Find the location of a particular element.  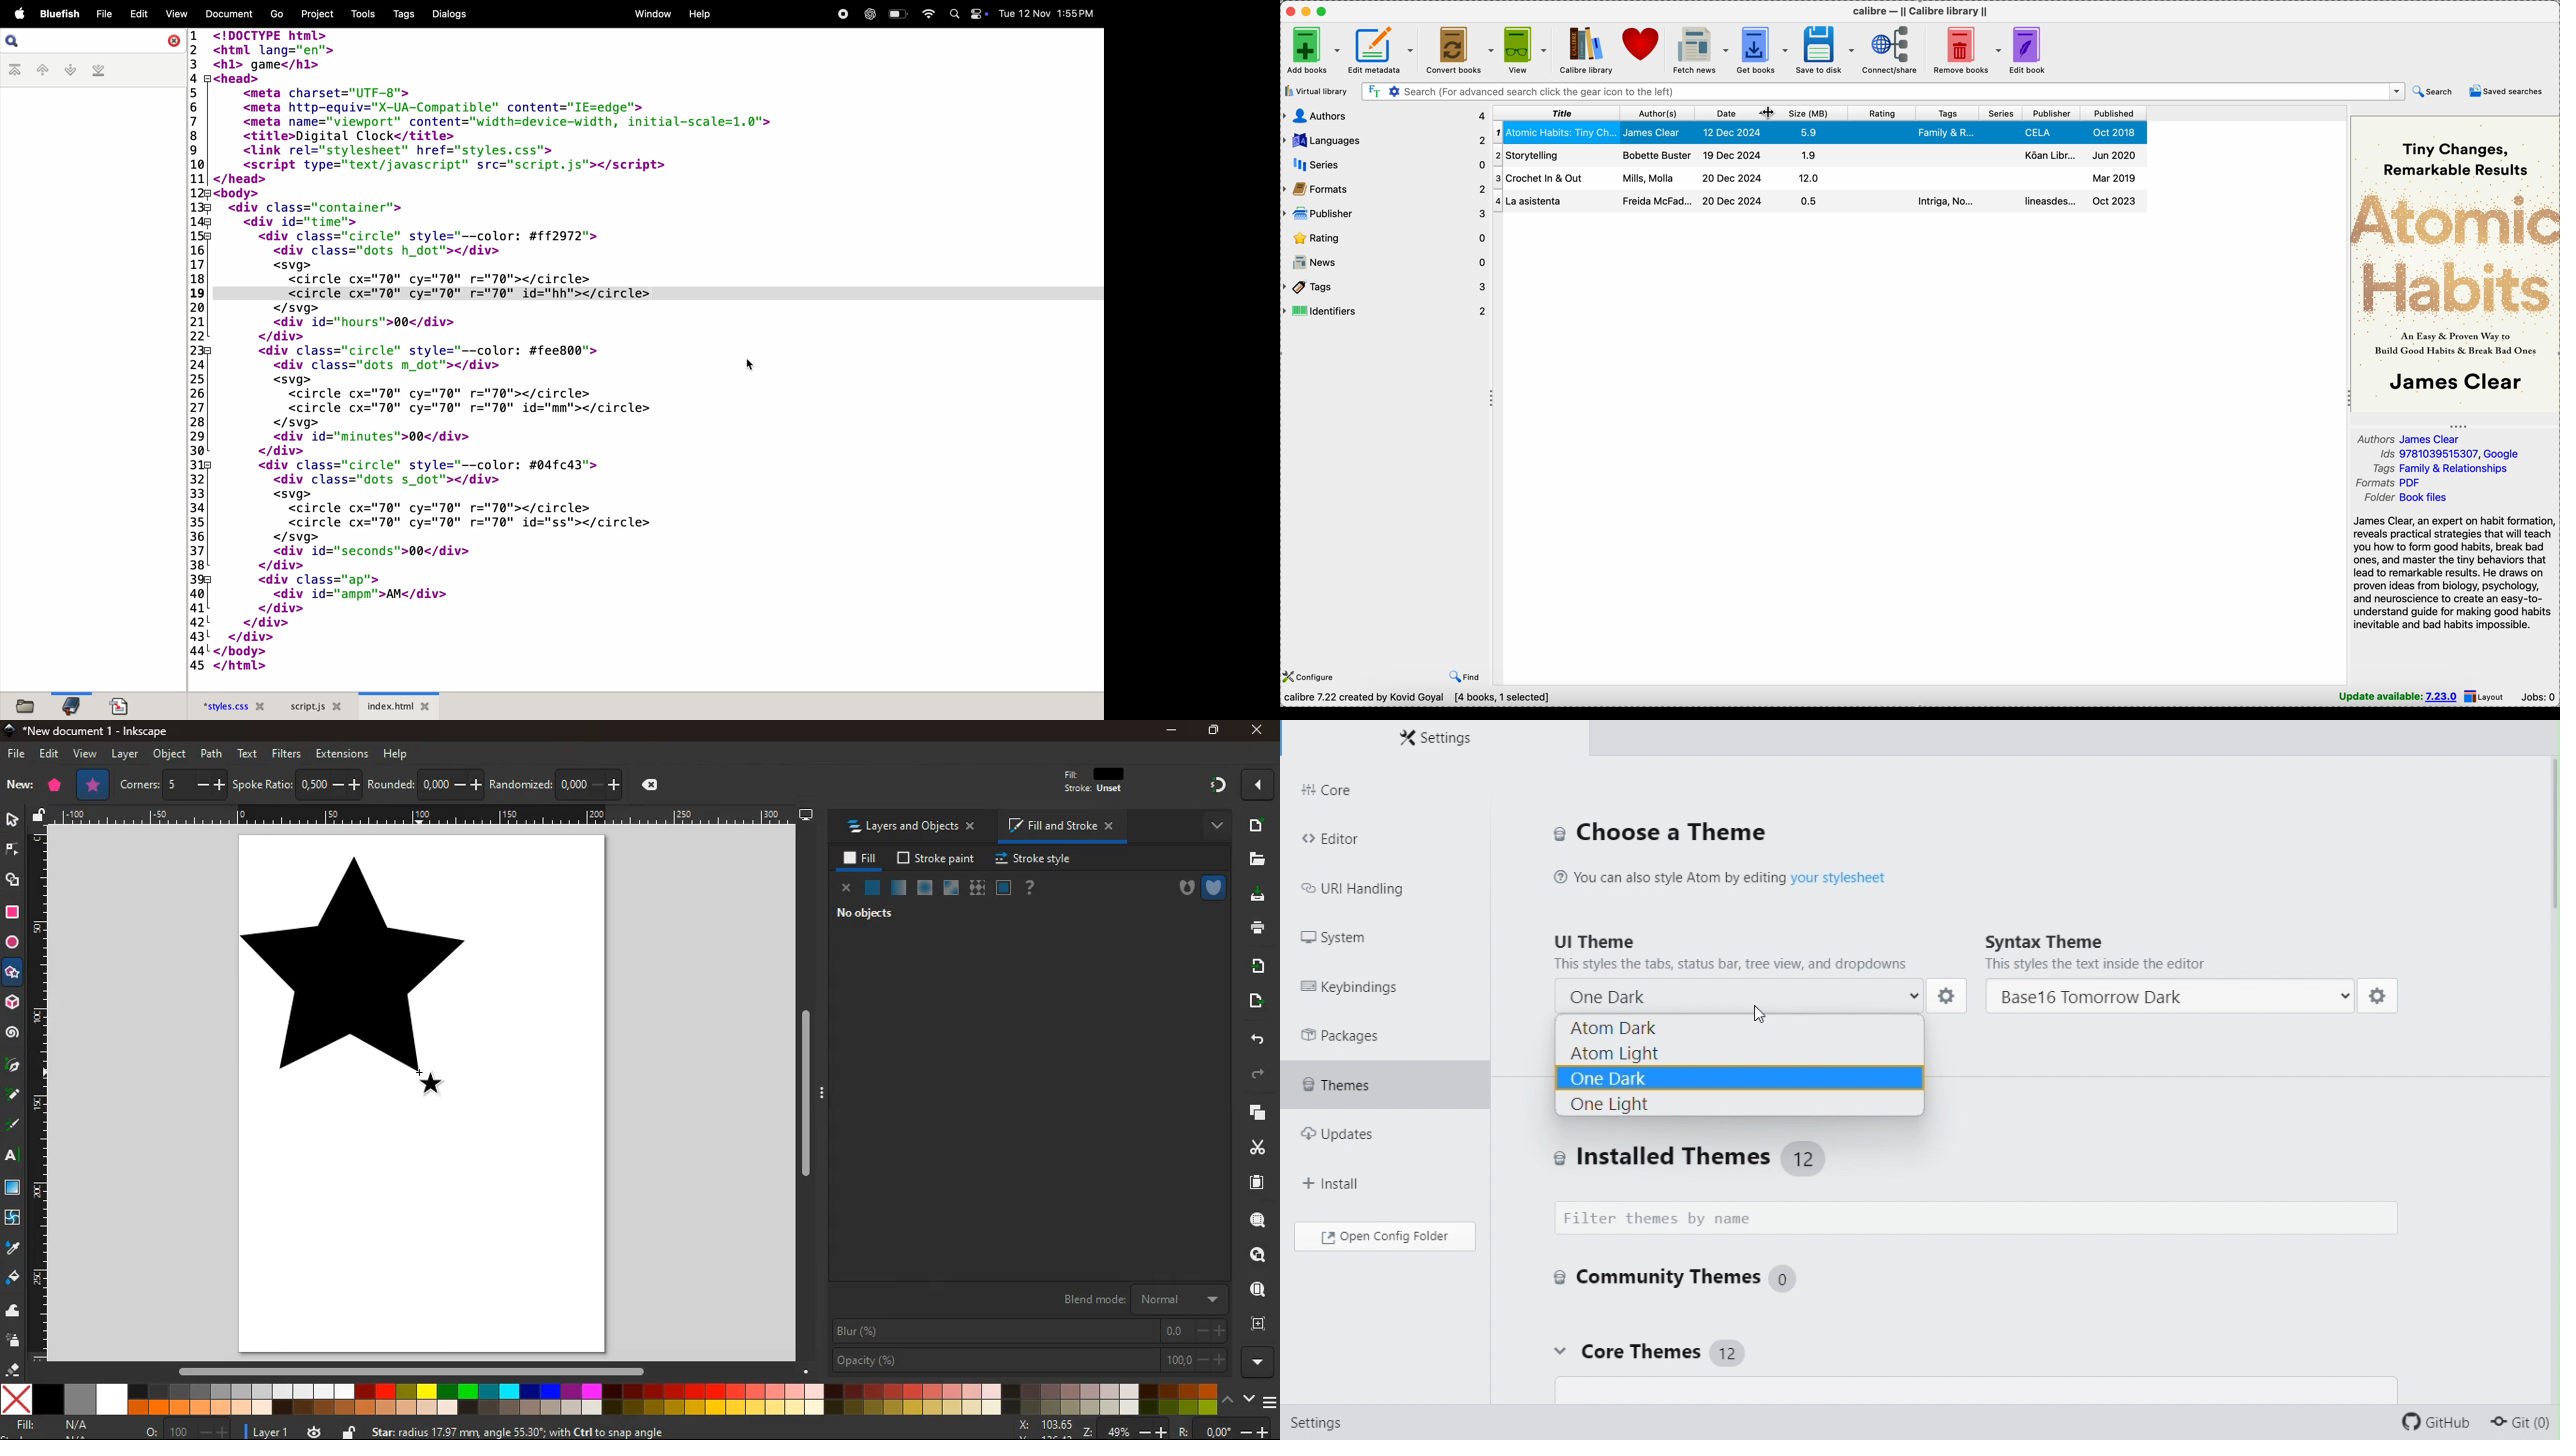

frame is located at coordinates (1003, 887).